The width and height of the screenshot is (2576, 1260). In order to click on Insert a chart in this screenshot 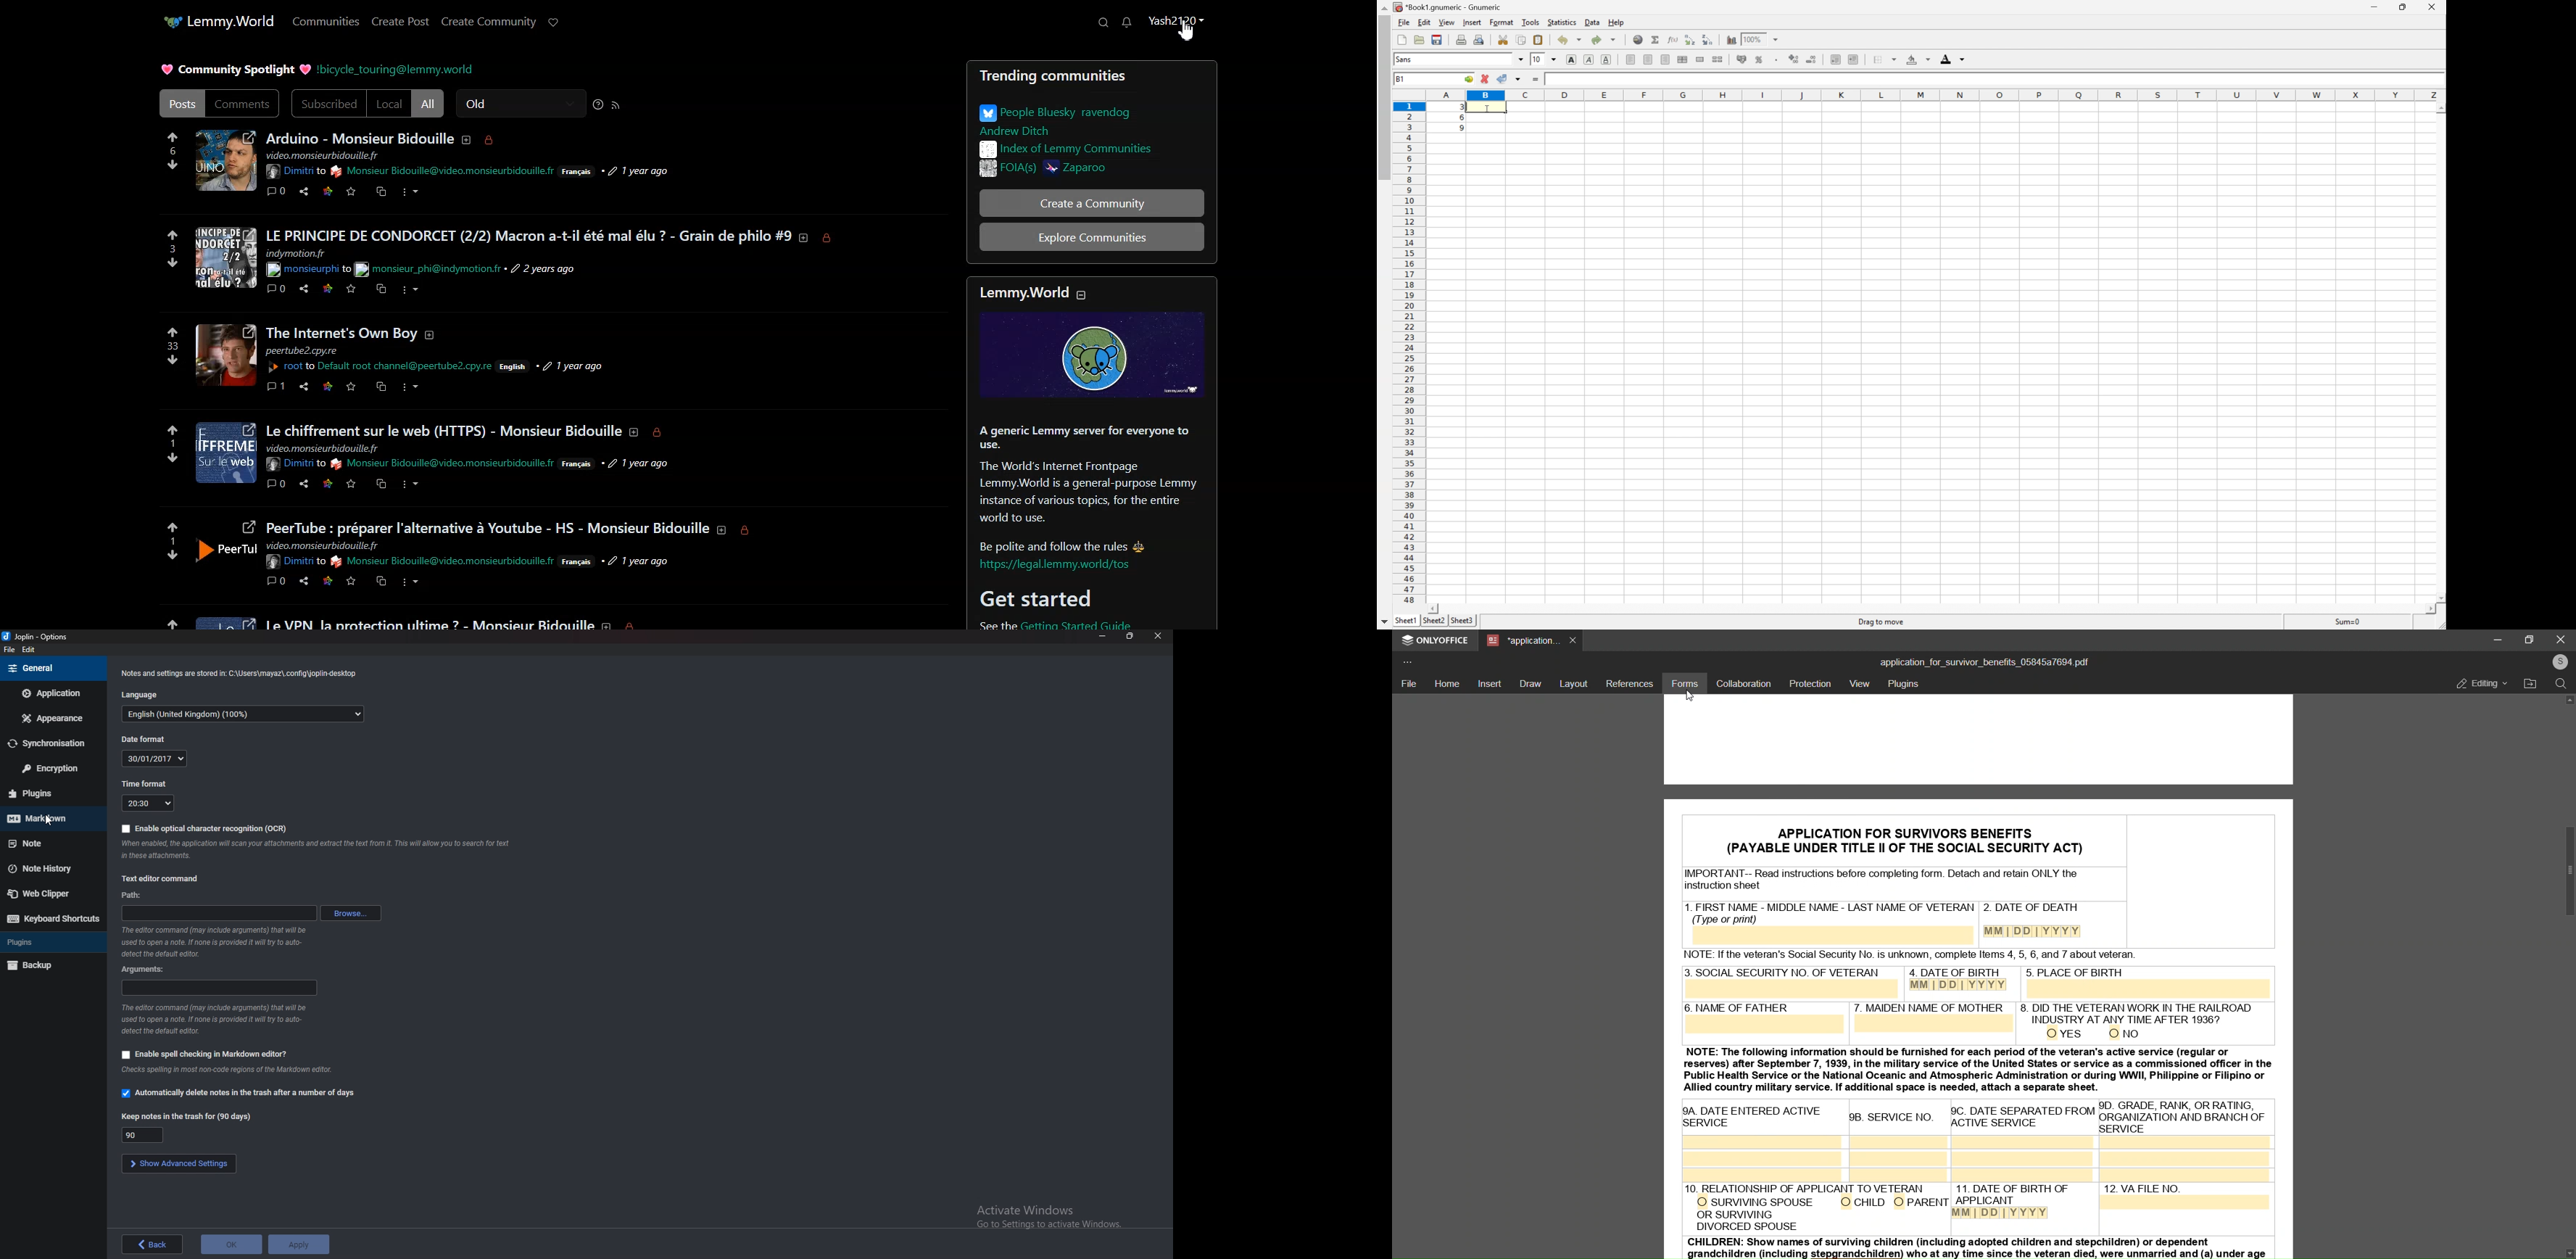, I will do `click(1732, 40)`.